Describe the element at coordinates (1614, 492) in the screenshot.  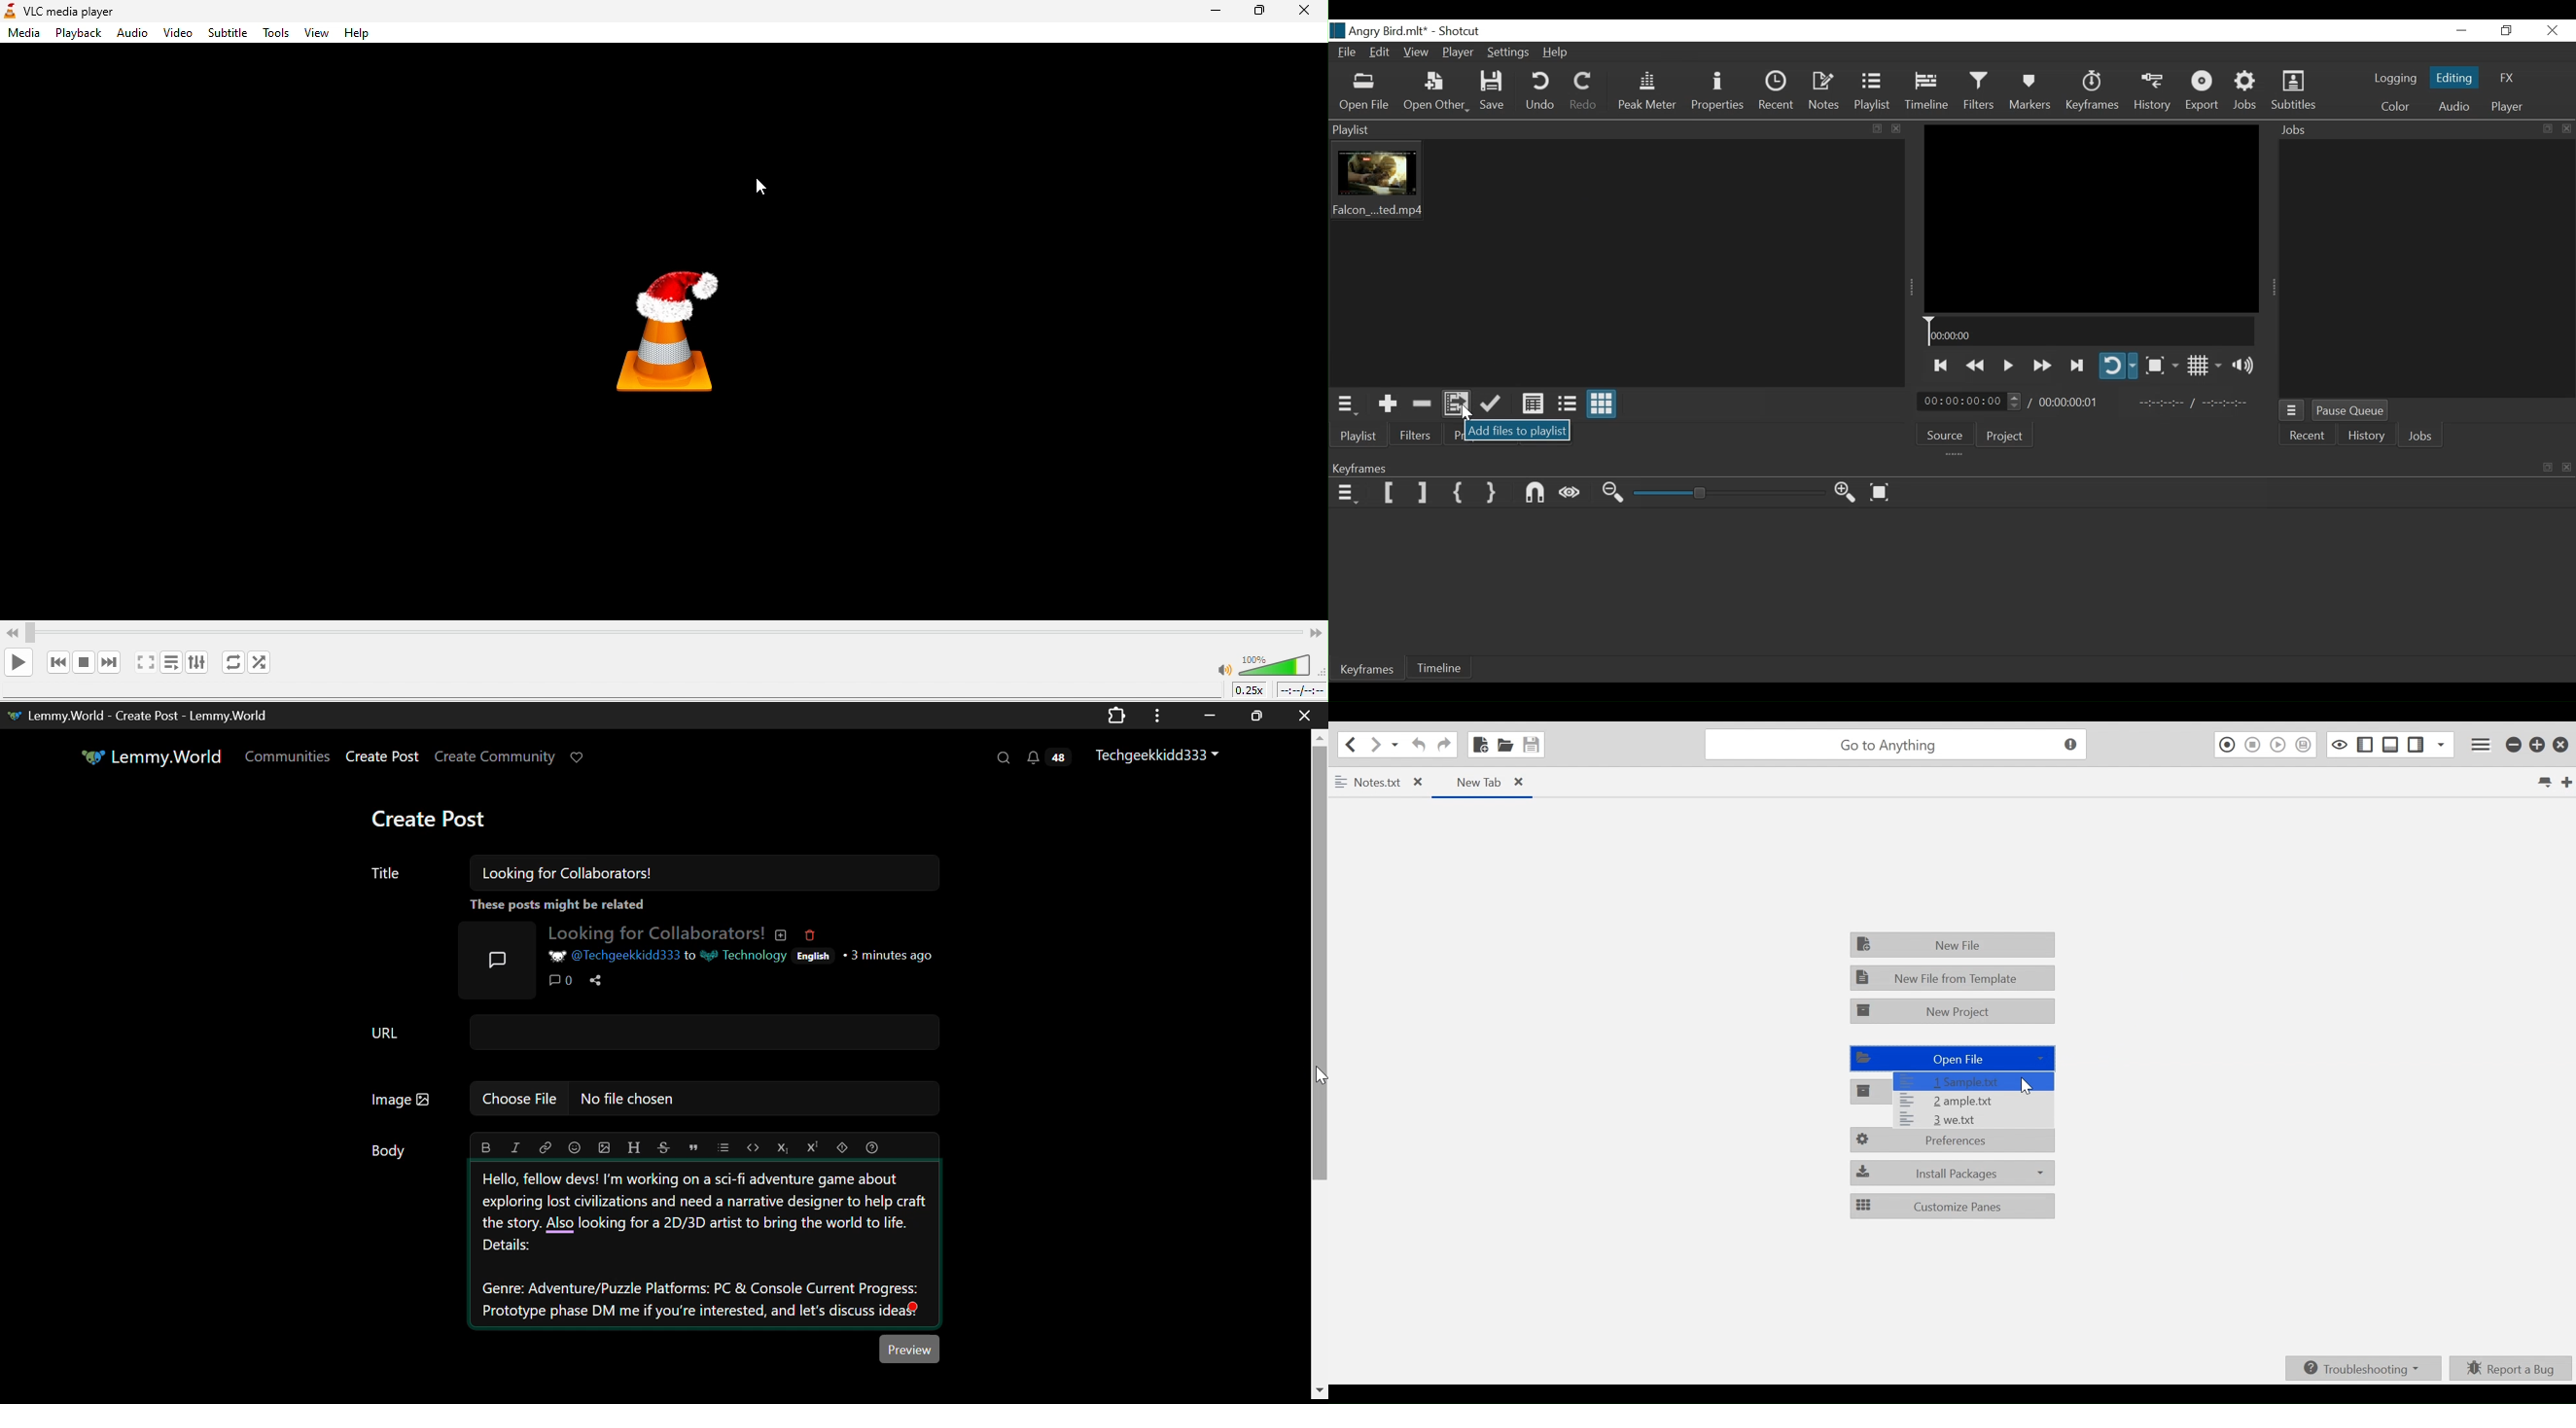
I see `Zoom keyframe in` at that location.